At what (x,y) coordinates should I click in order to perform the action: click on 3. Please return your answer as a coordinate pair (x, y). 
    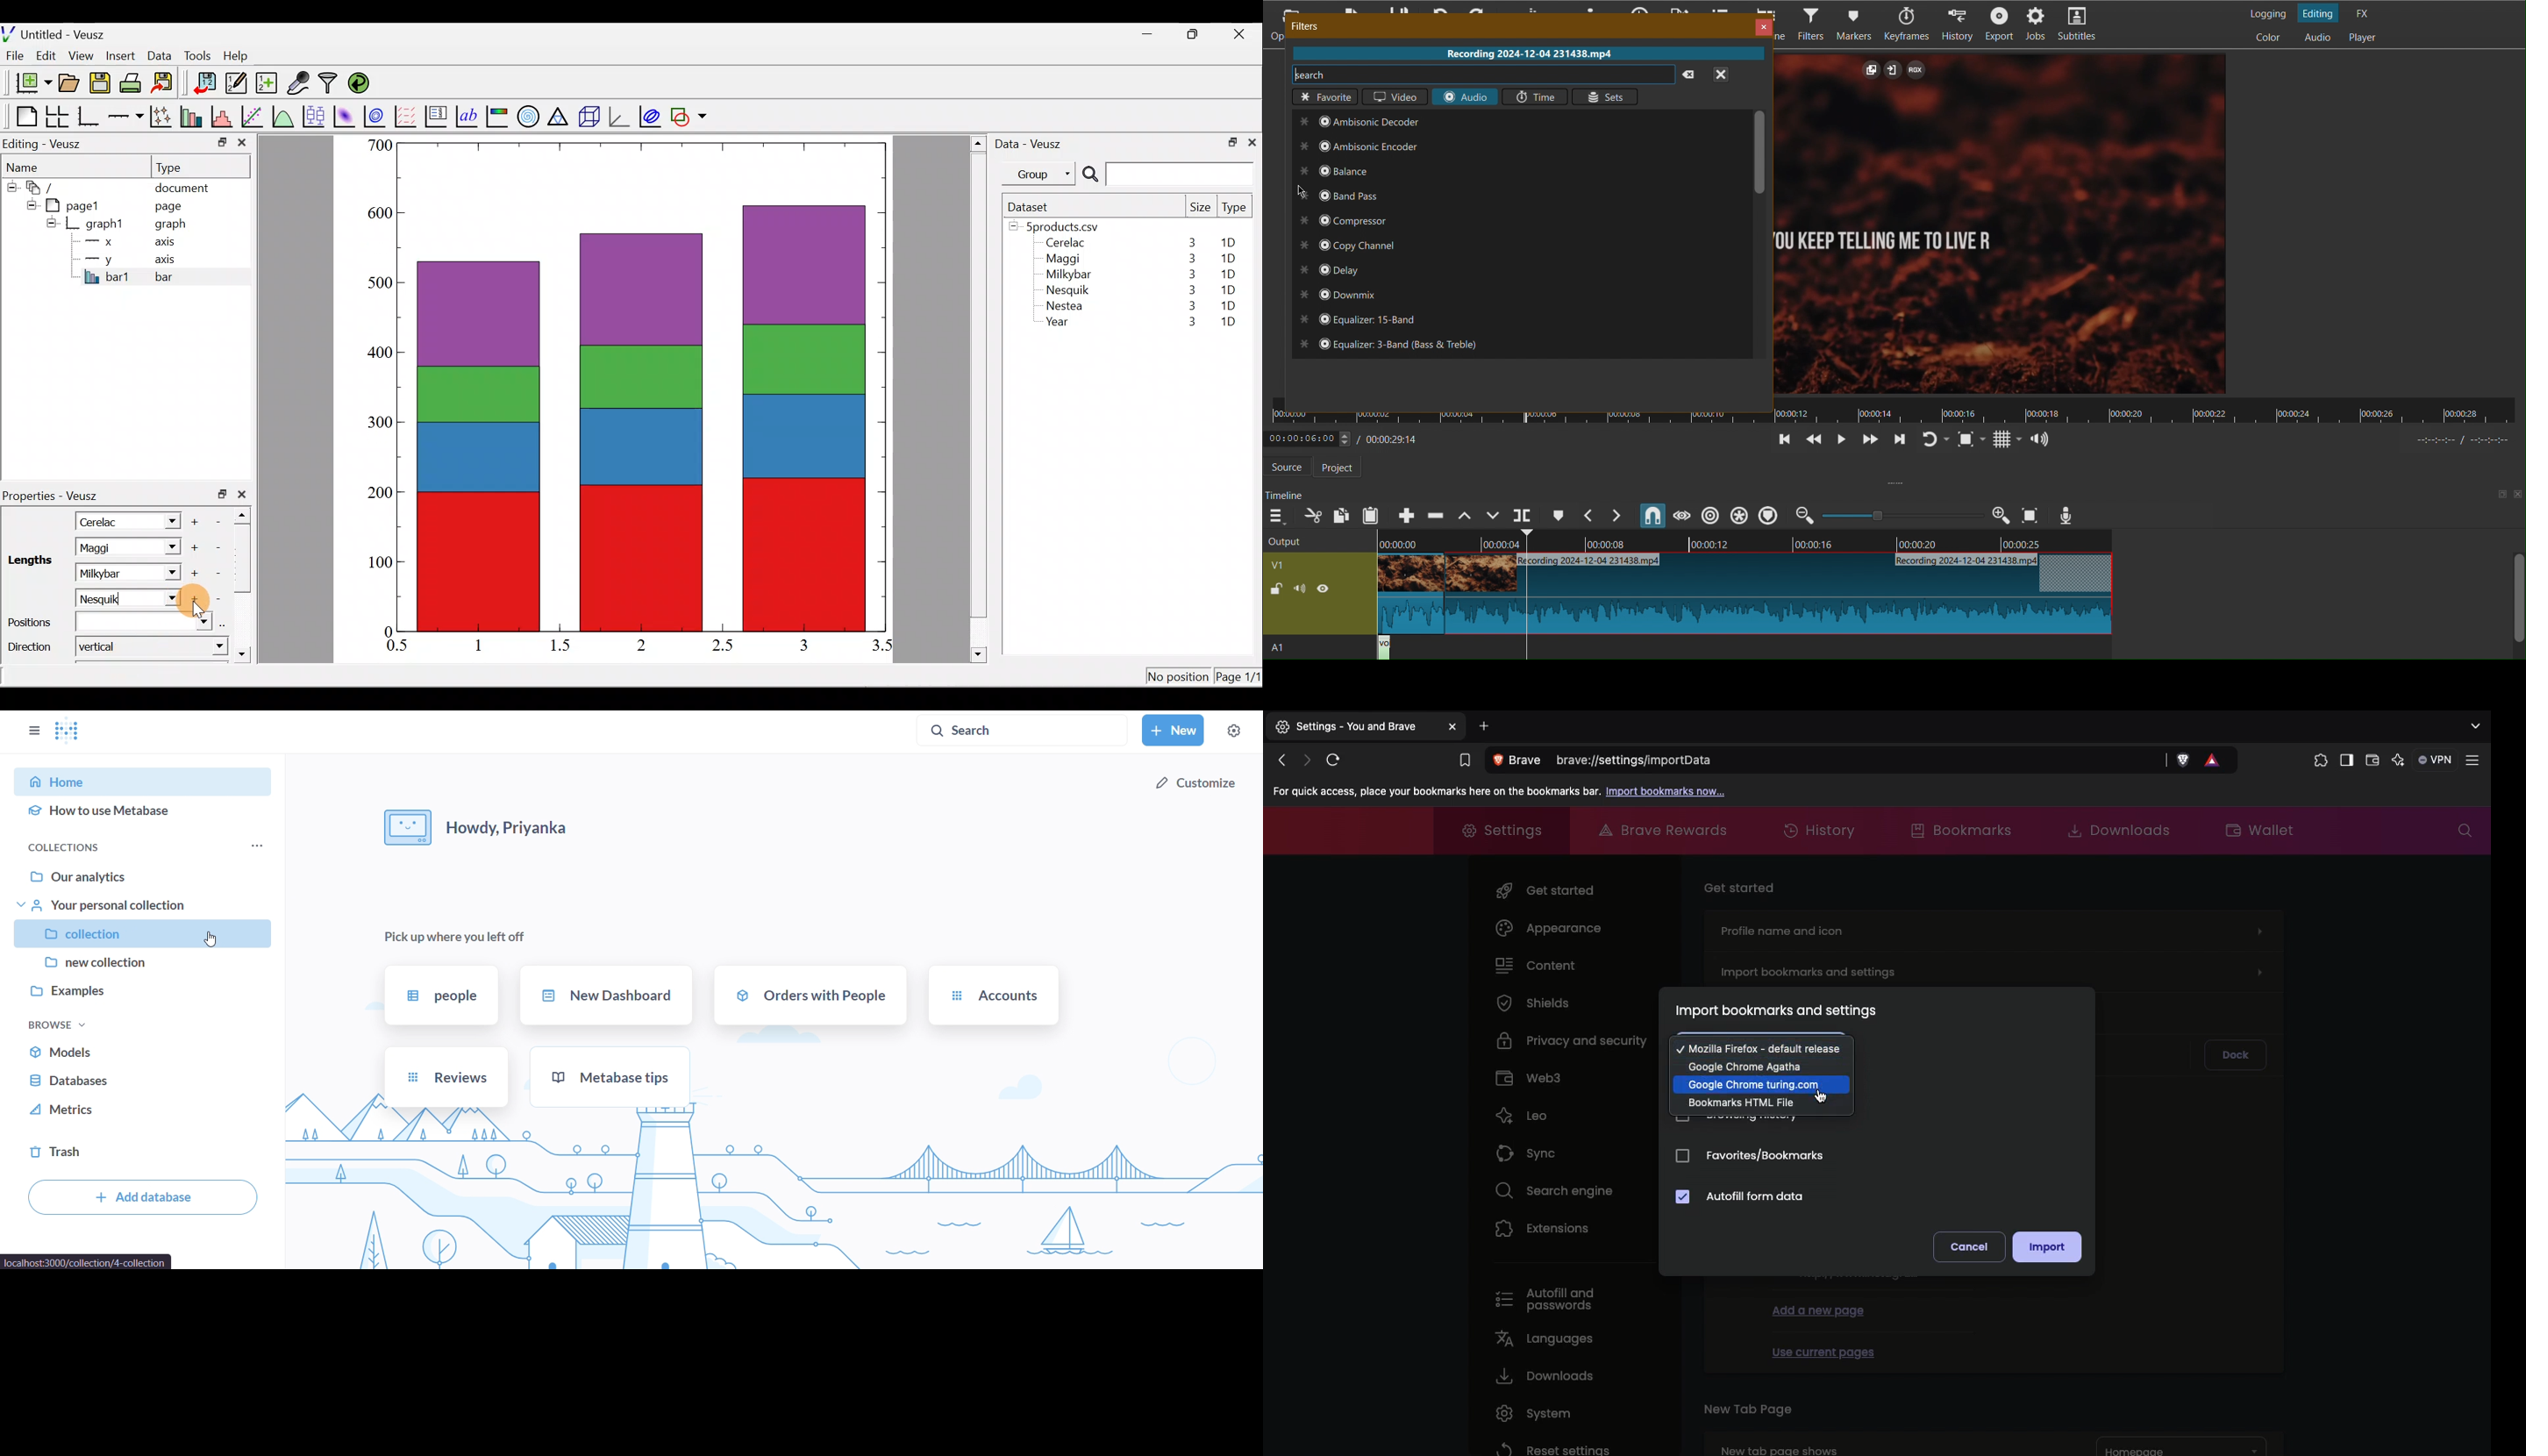
    Looking at the image, I should click on (1185, 323).